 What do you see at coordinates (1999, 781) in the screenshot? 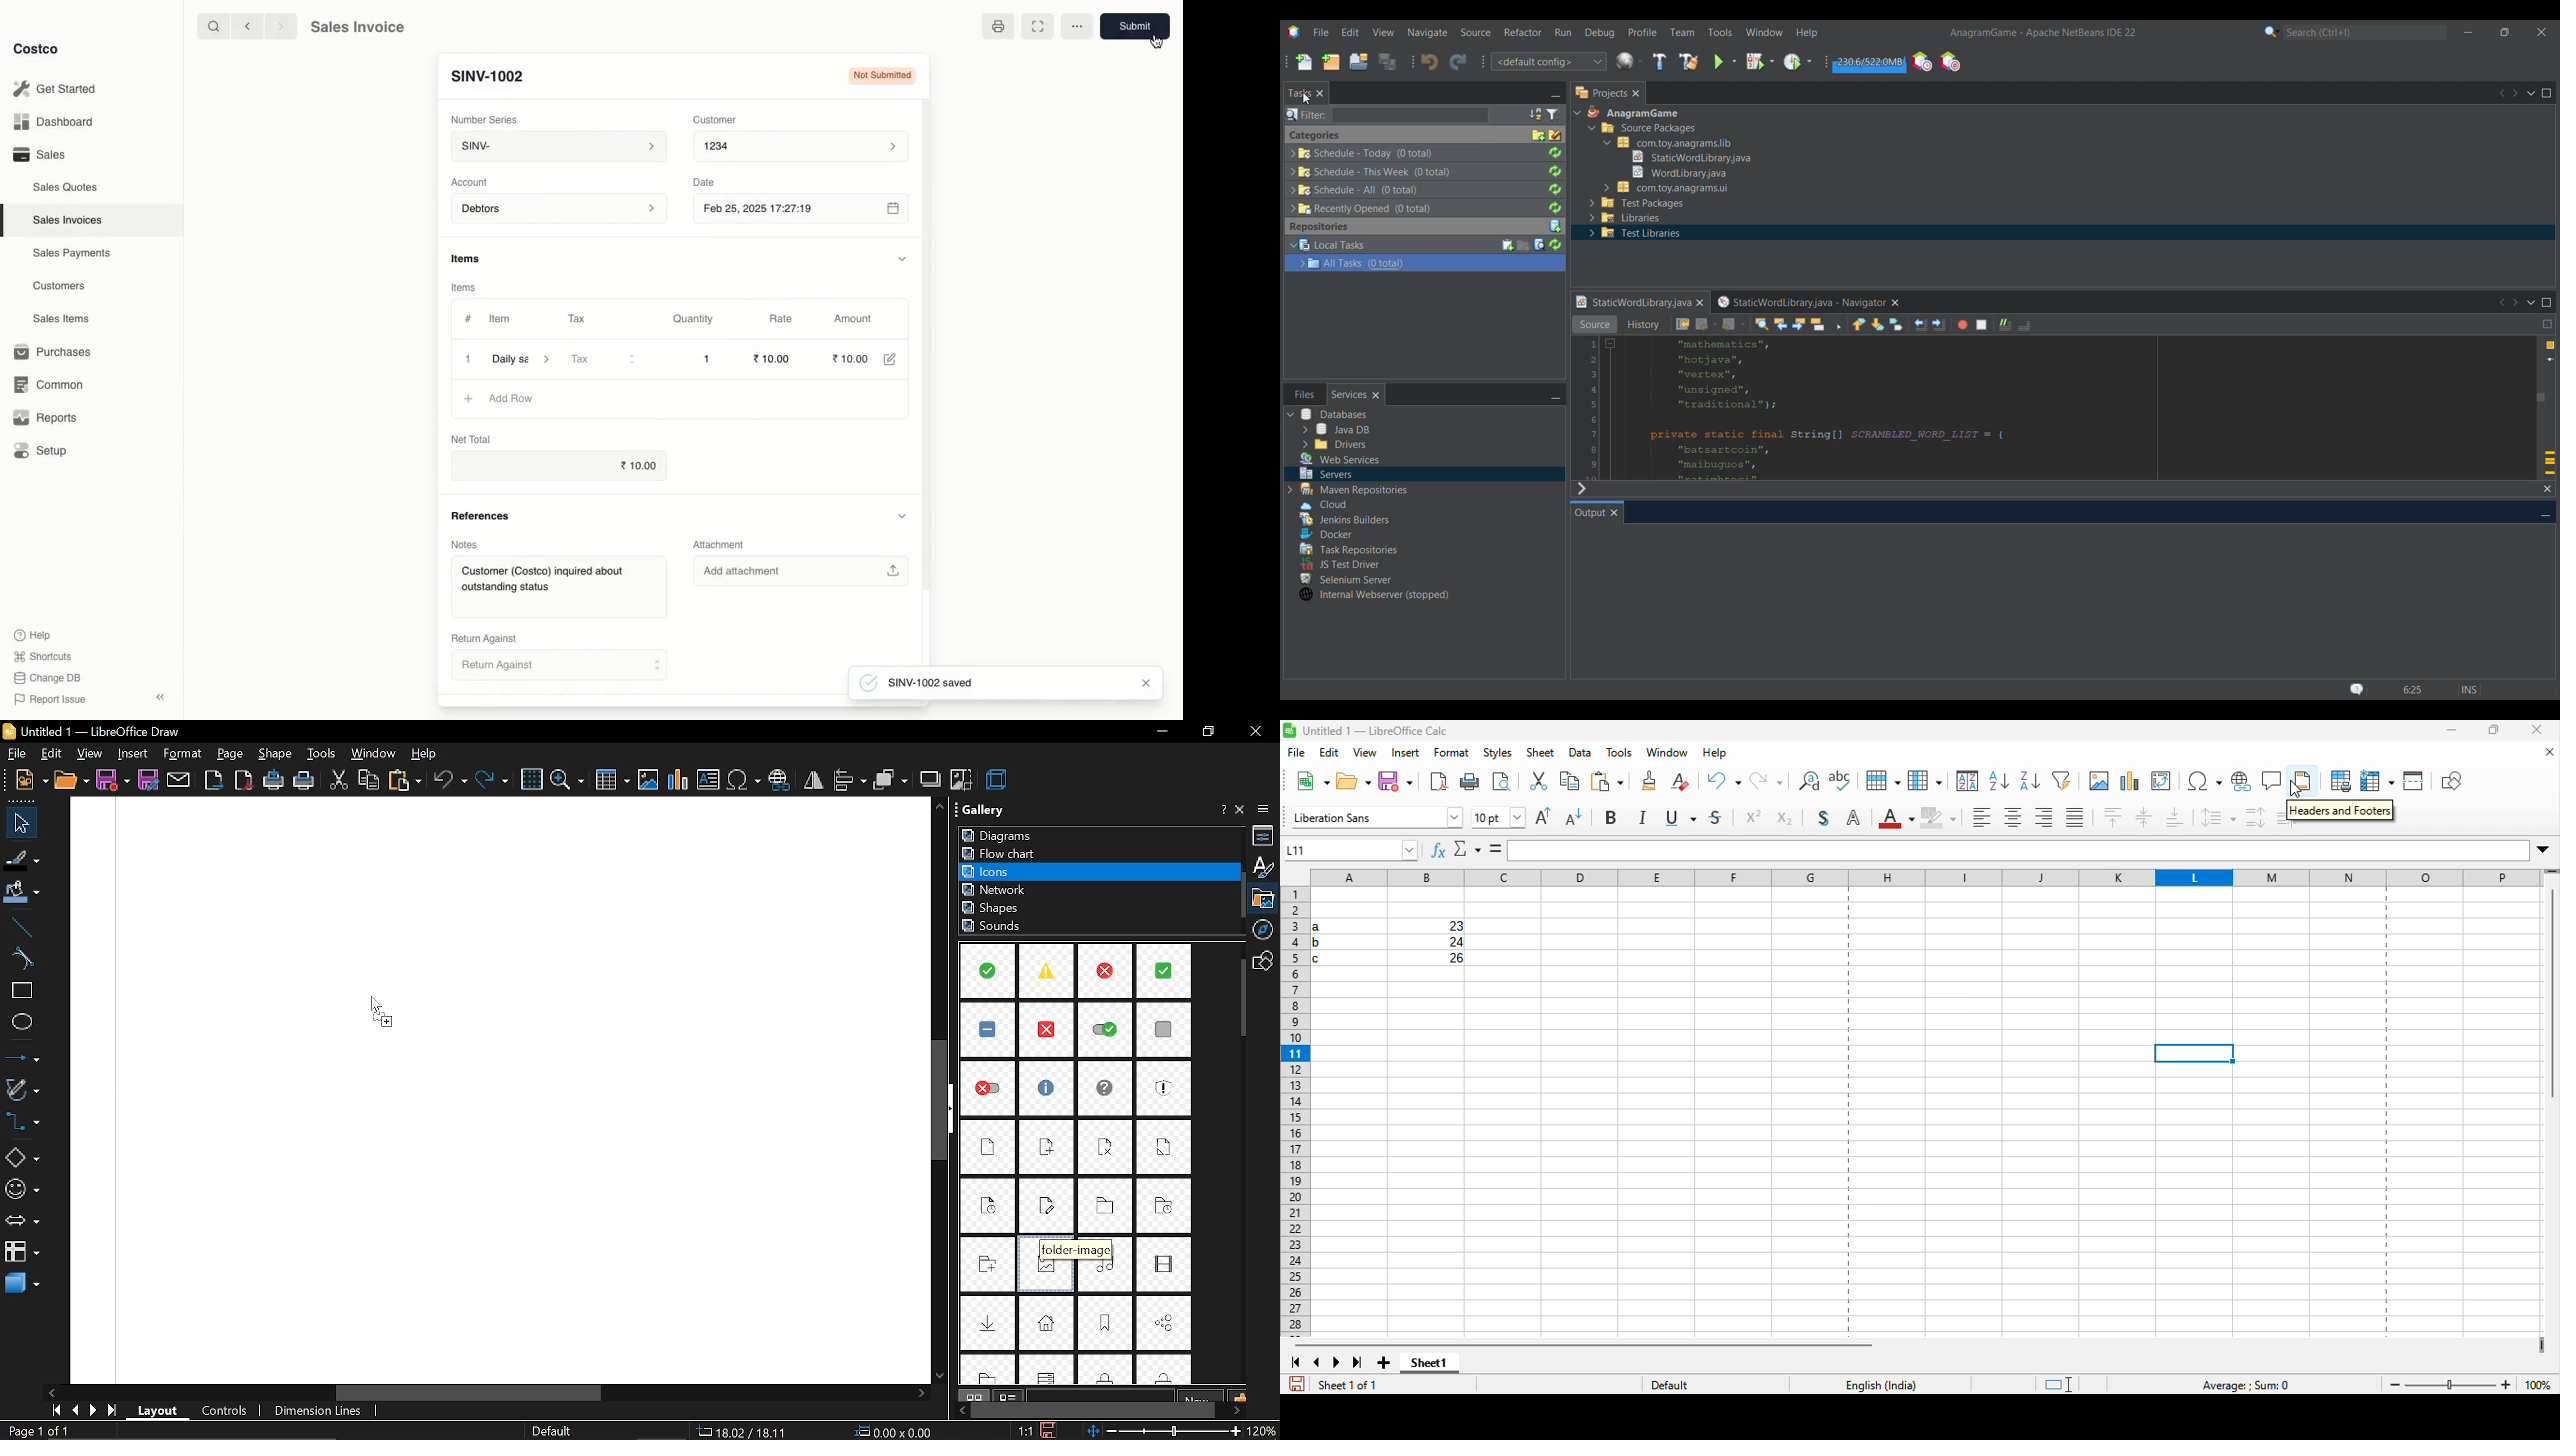
I see `sort descending ` at bounding box center [1999, 781].